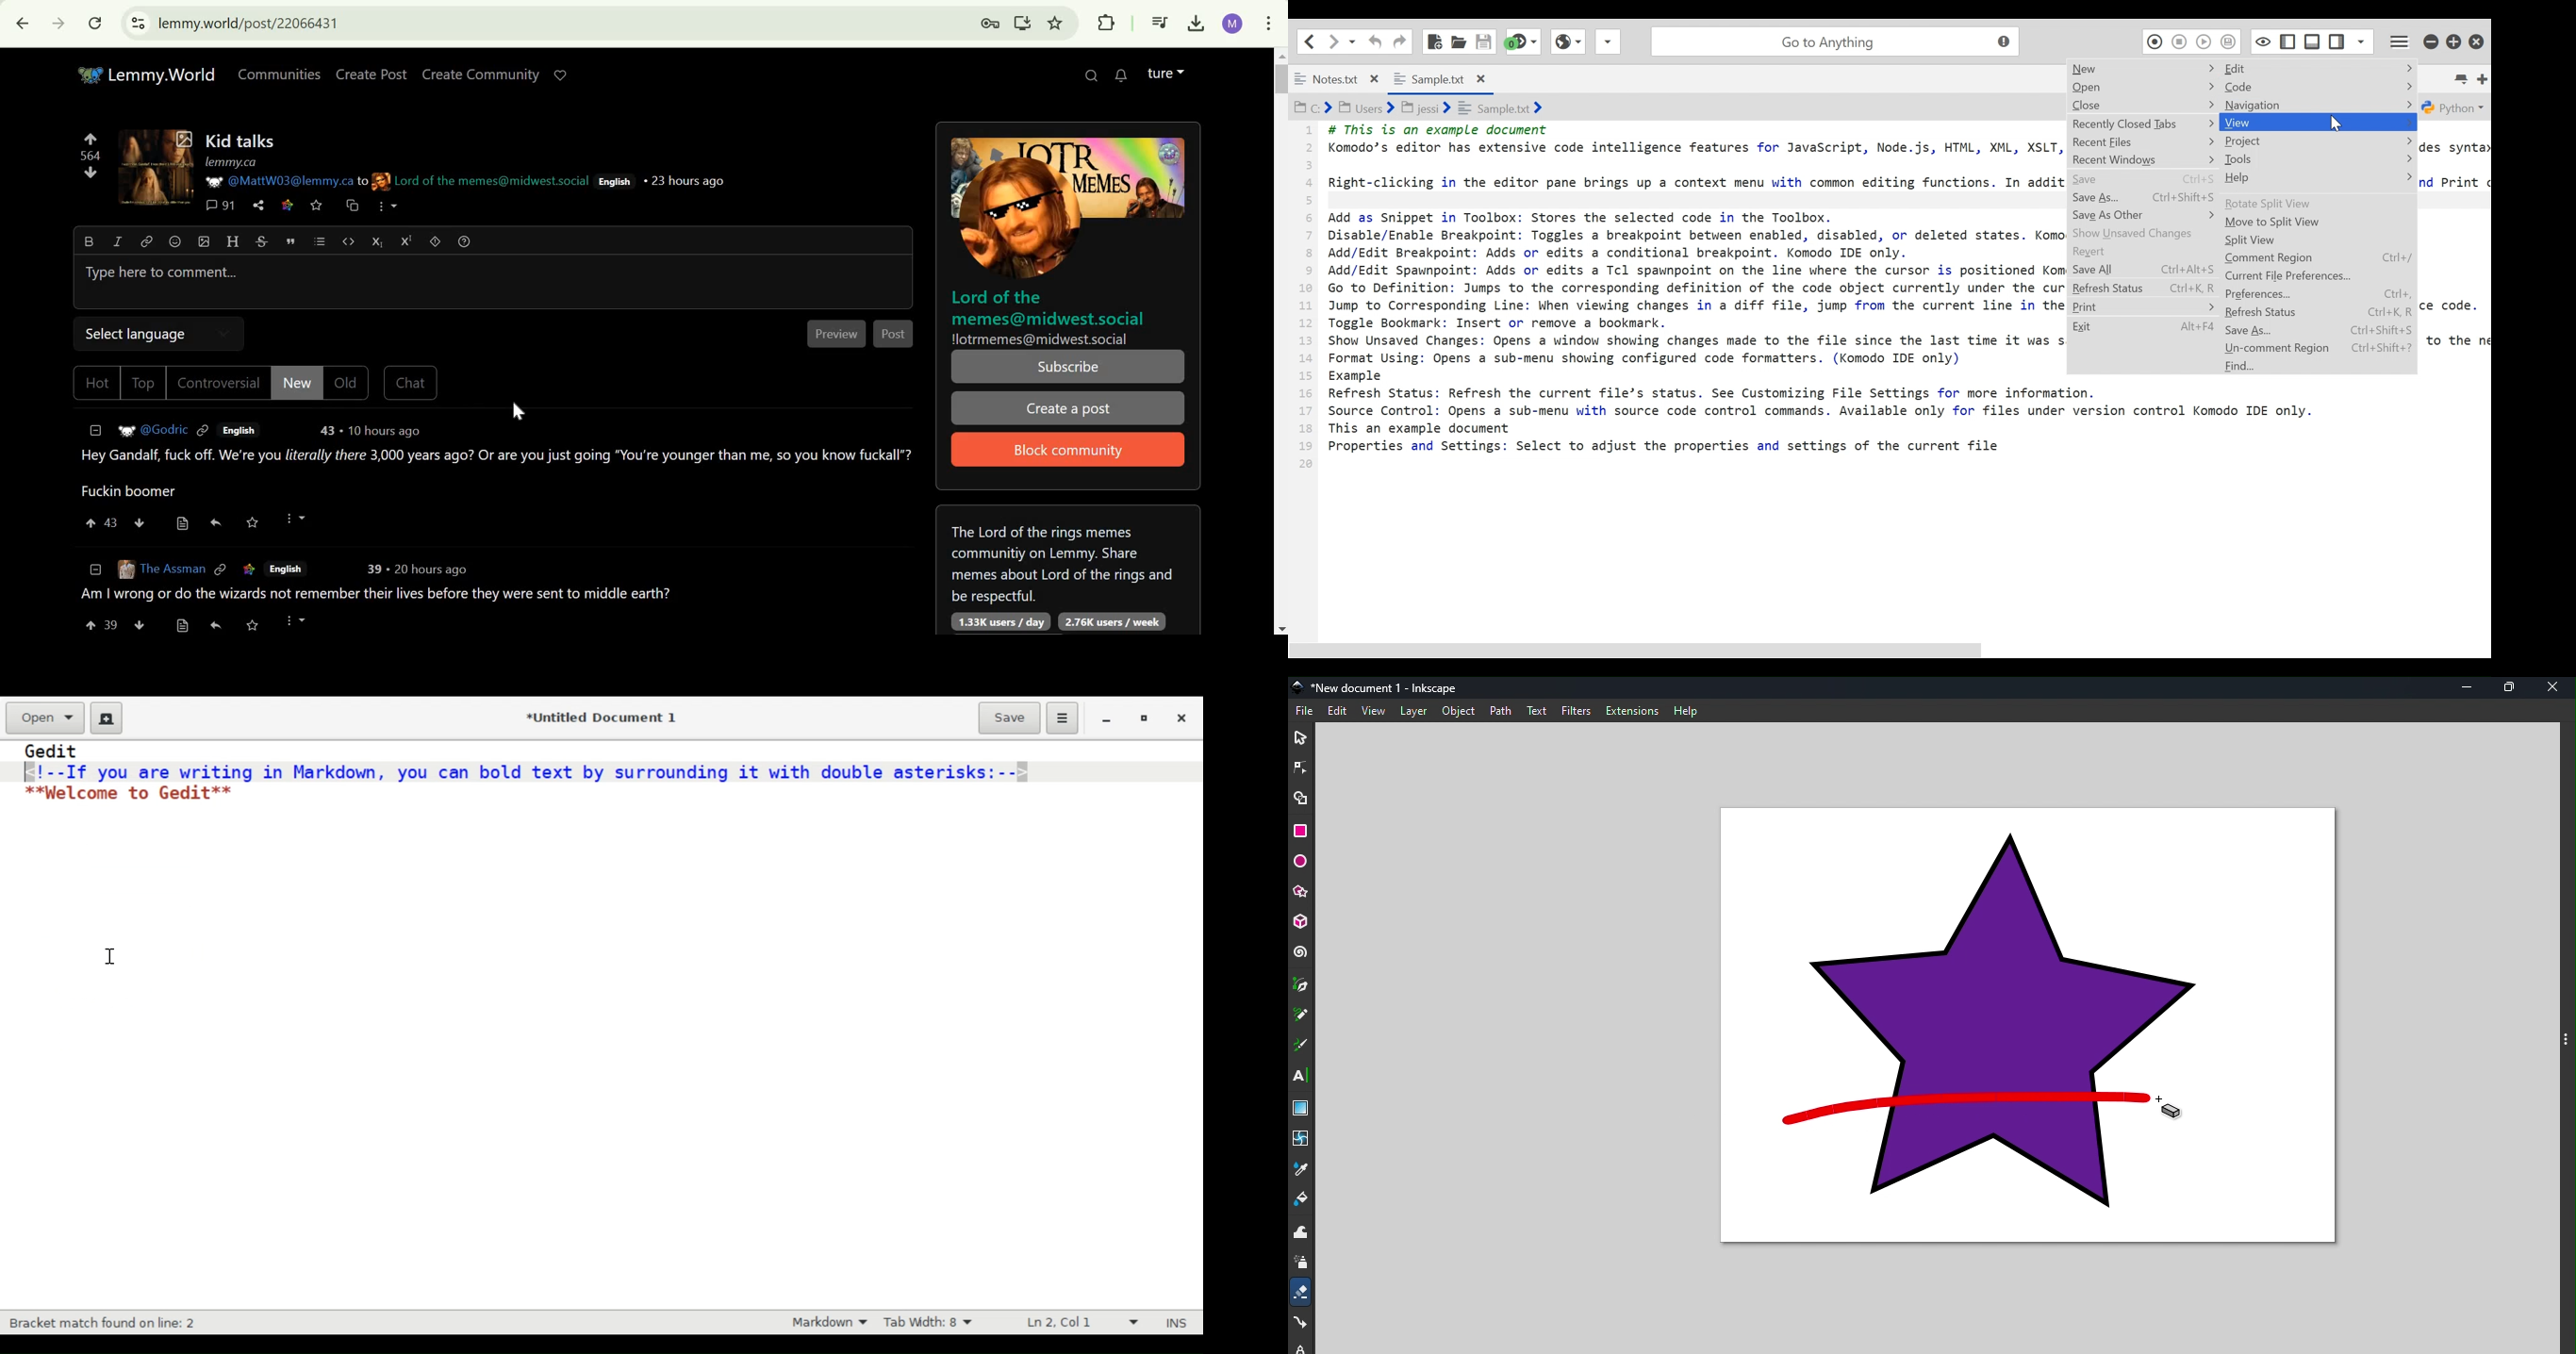 Image resolution: width=2576 pixels, height=1372 pixels. What do you see at coordinates (1055, 23) in the screenshot?
I see `Bookmark this page` at bounding box center [1055, 23].